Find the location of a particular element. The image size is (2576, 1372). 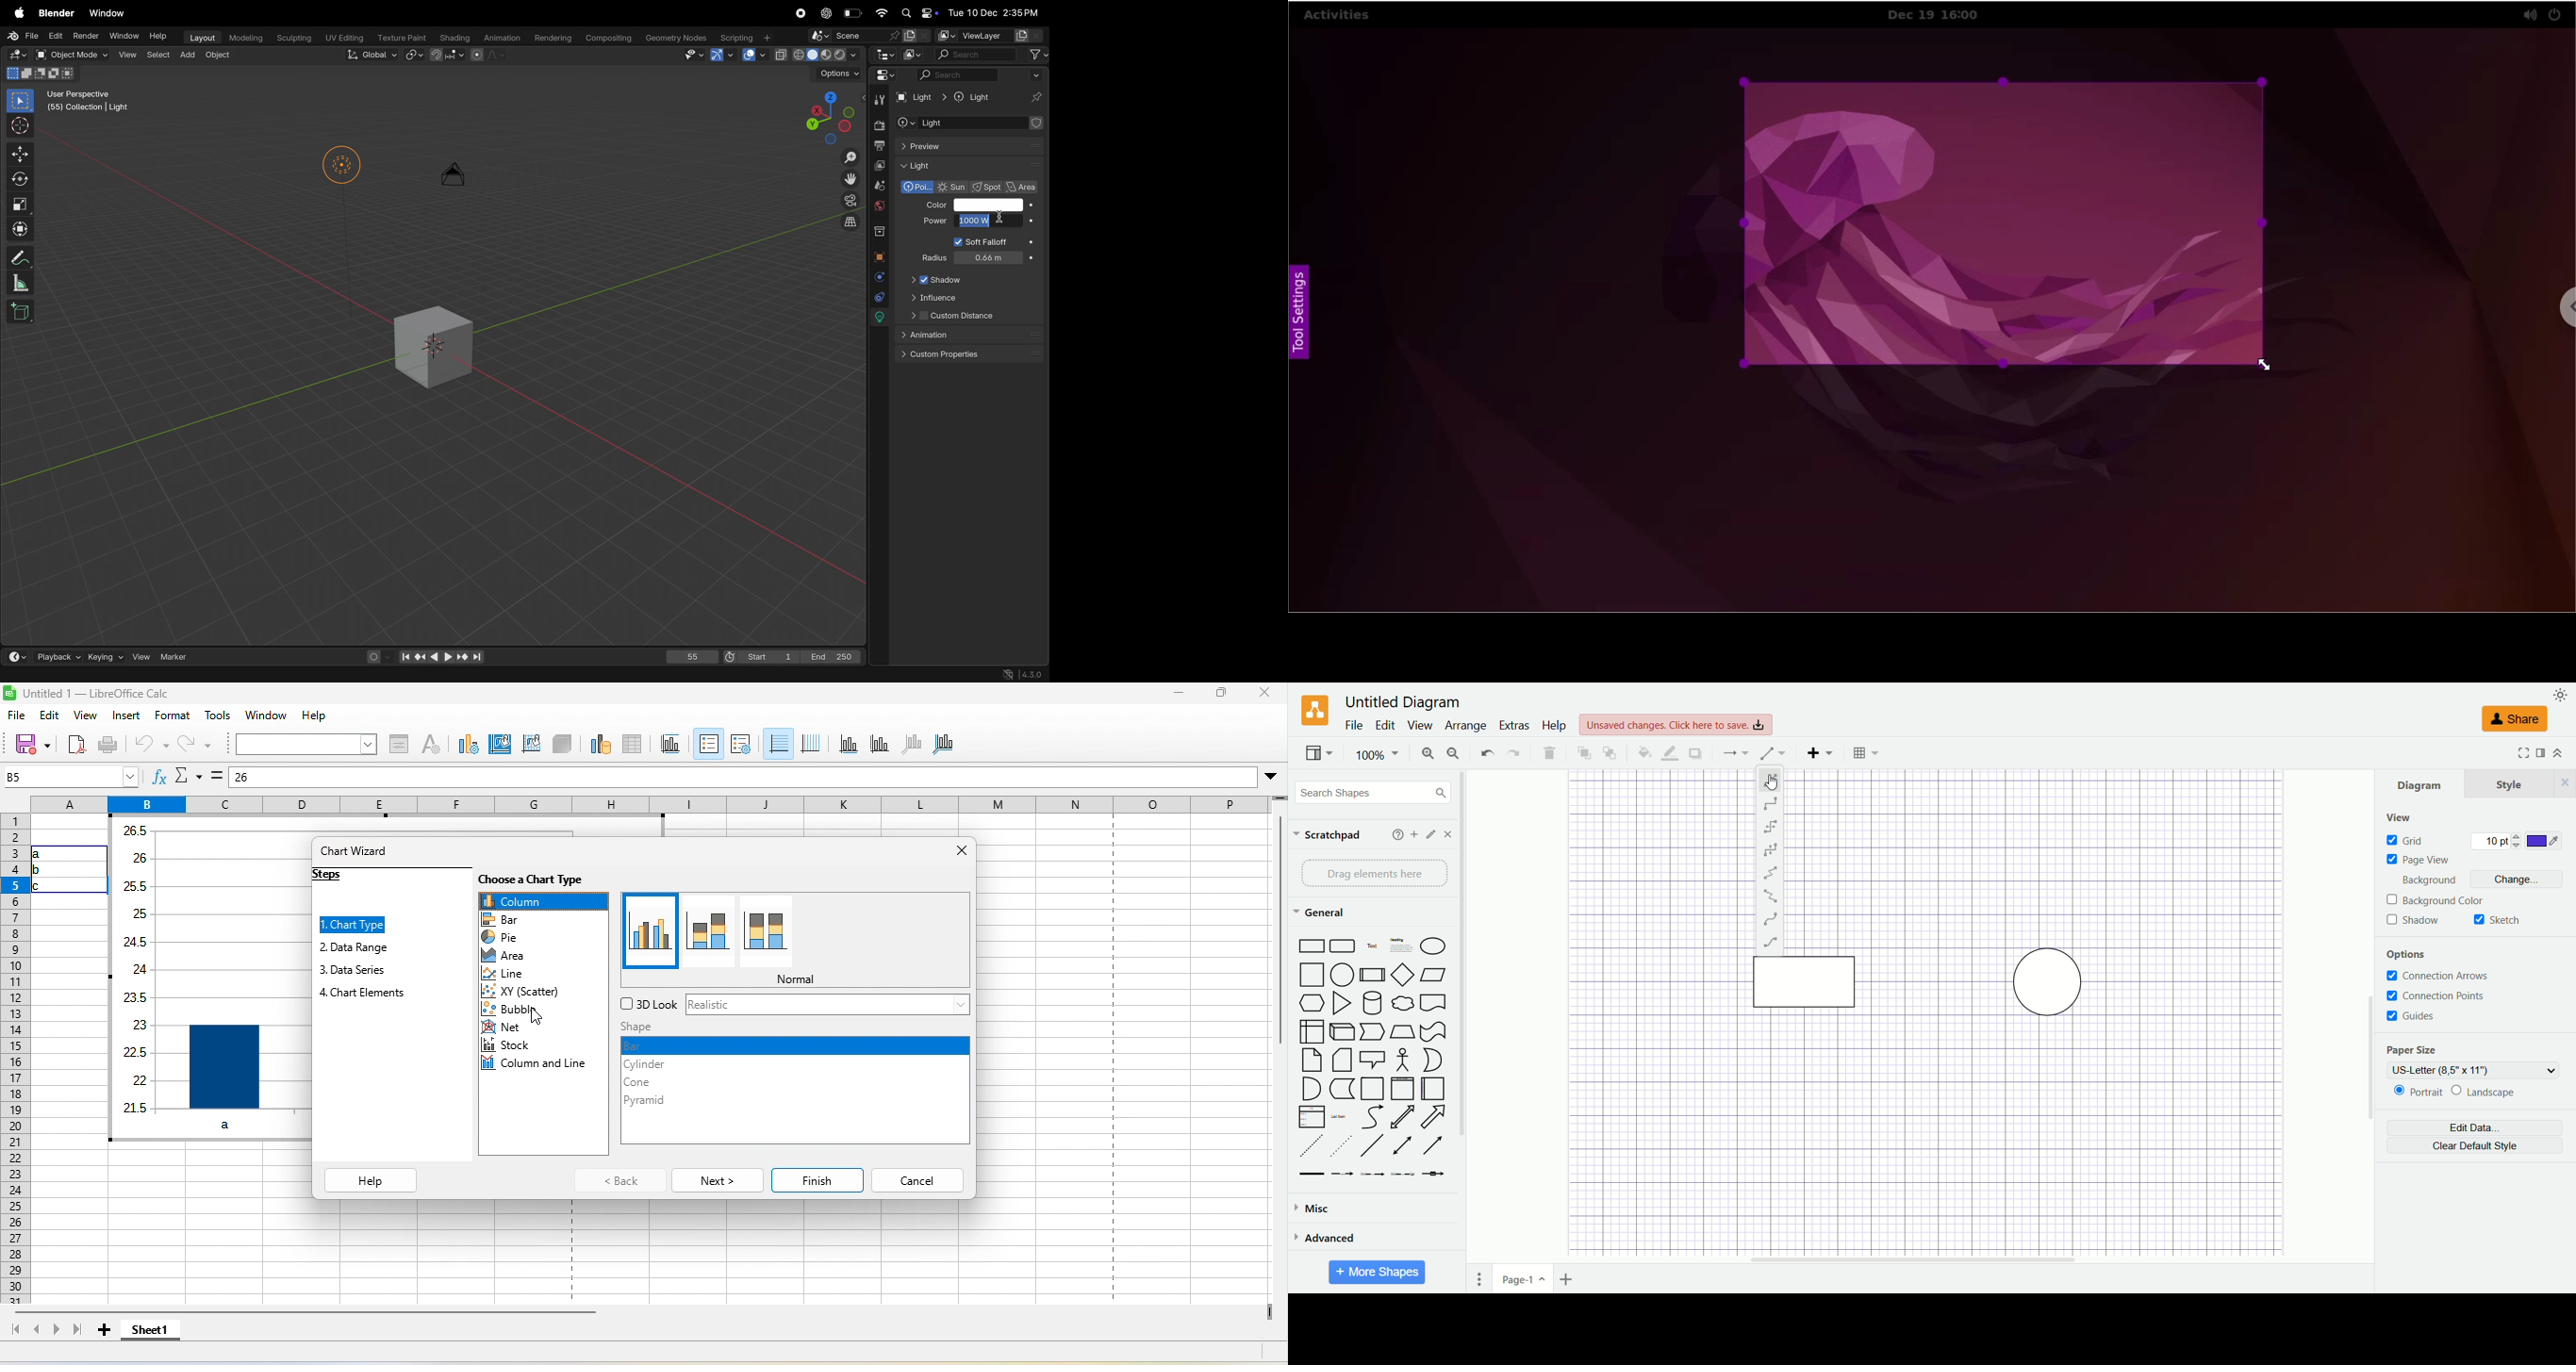

data range is located at coordinates (368, 948).